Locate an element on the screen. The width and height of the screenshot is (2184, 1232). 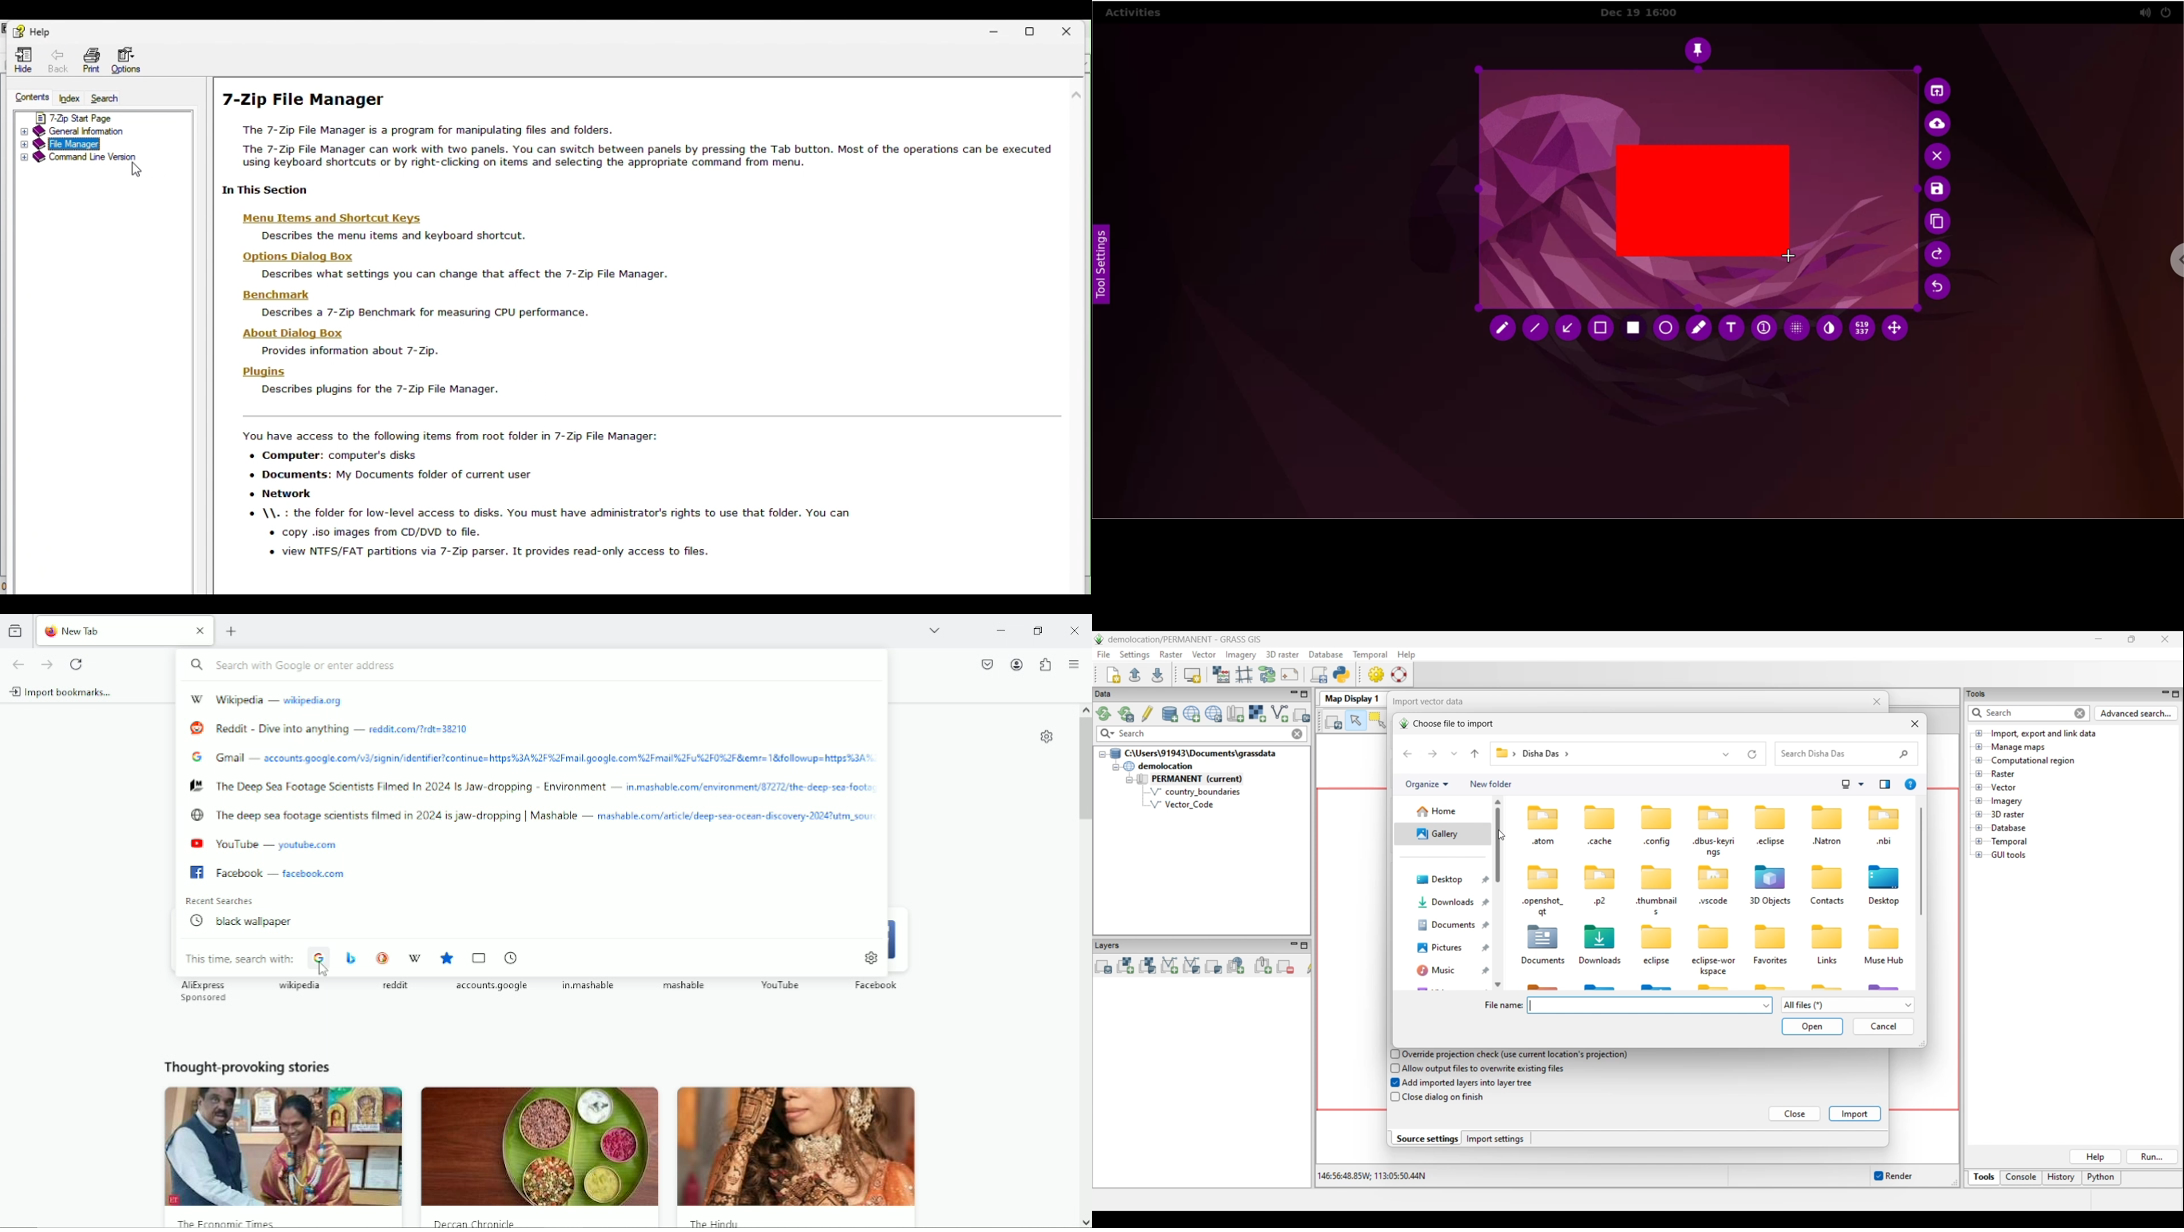
Benchmark is located at coordinates (281, 294).